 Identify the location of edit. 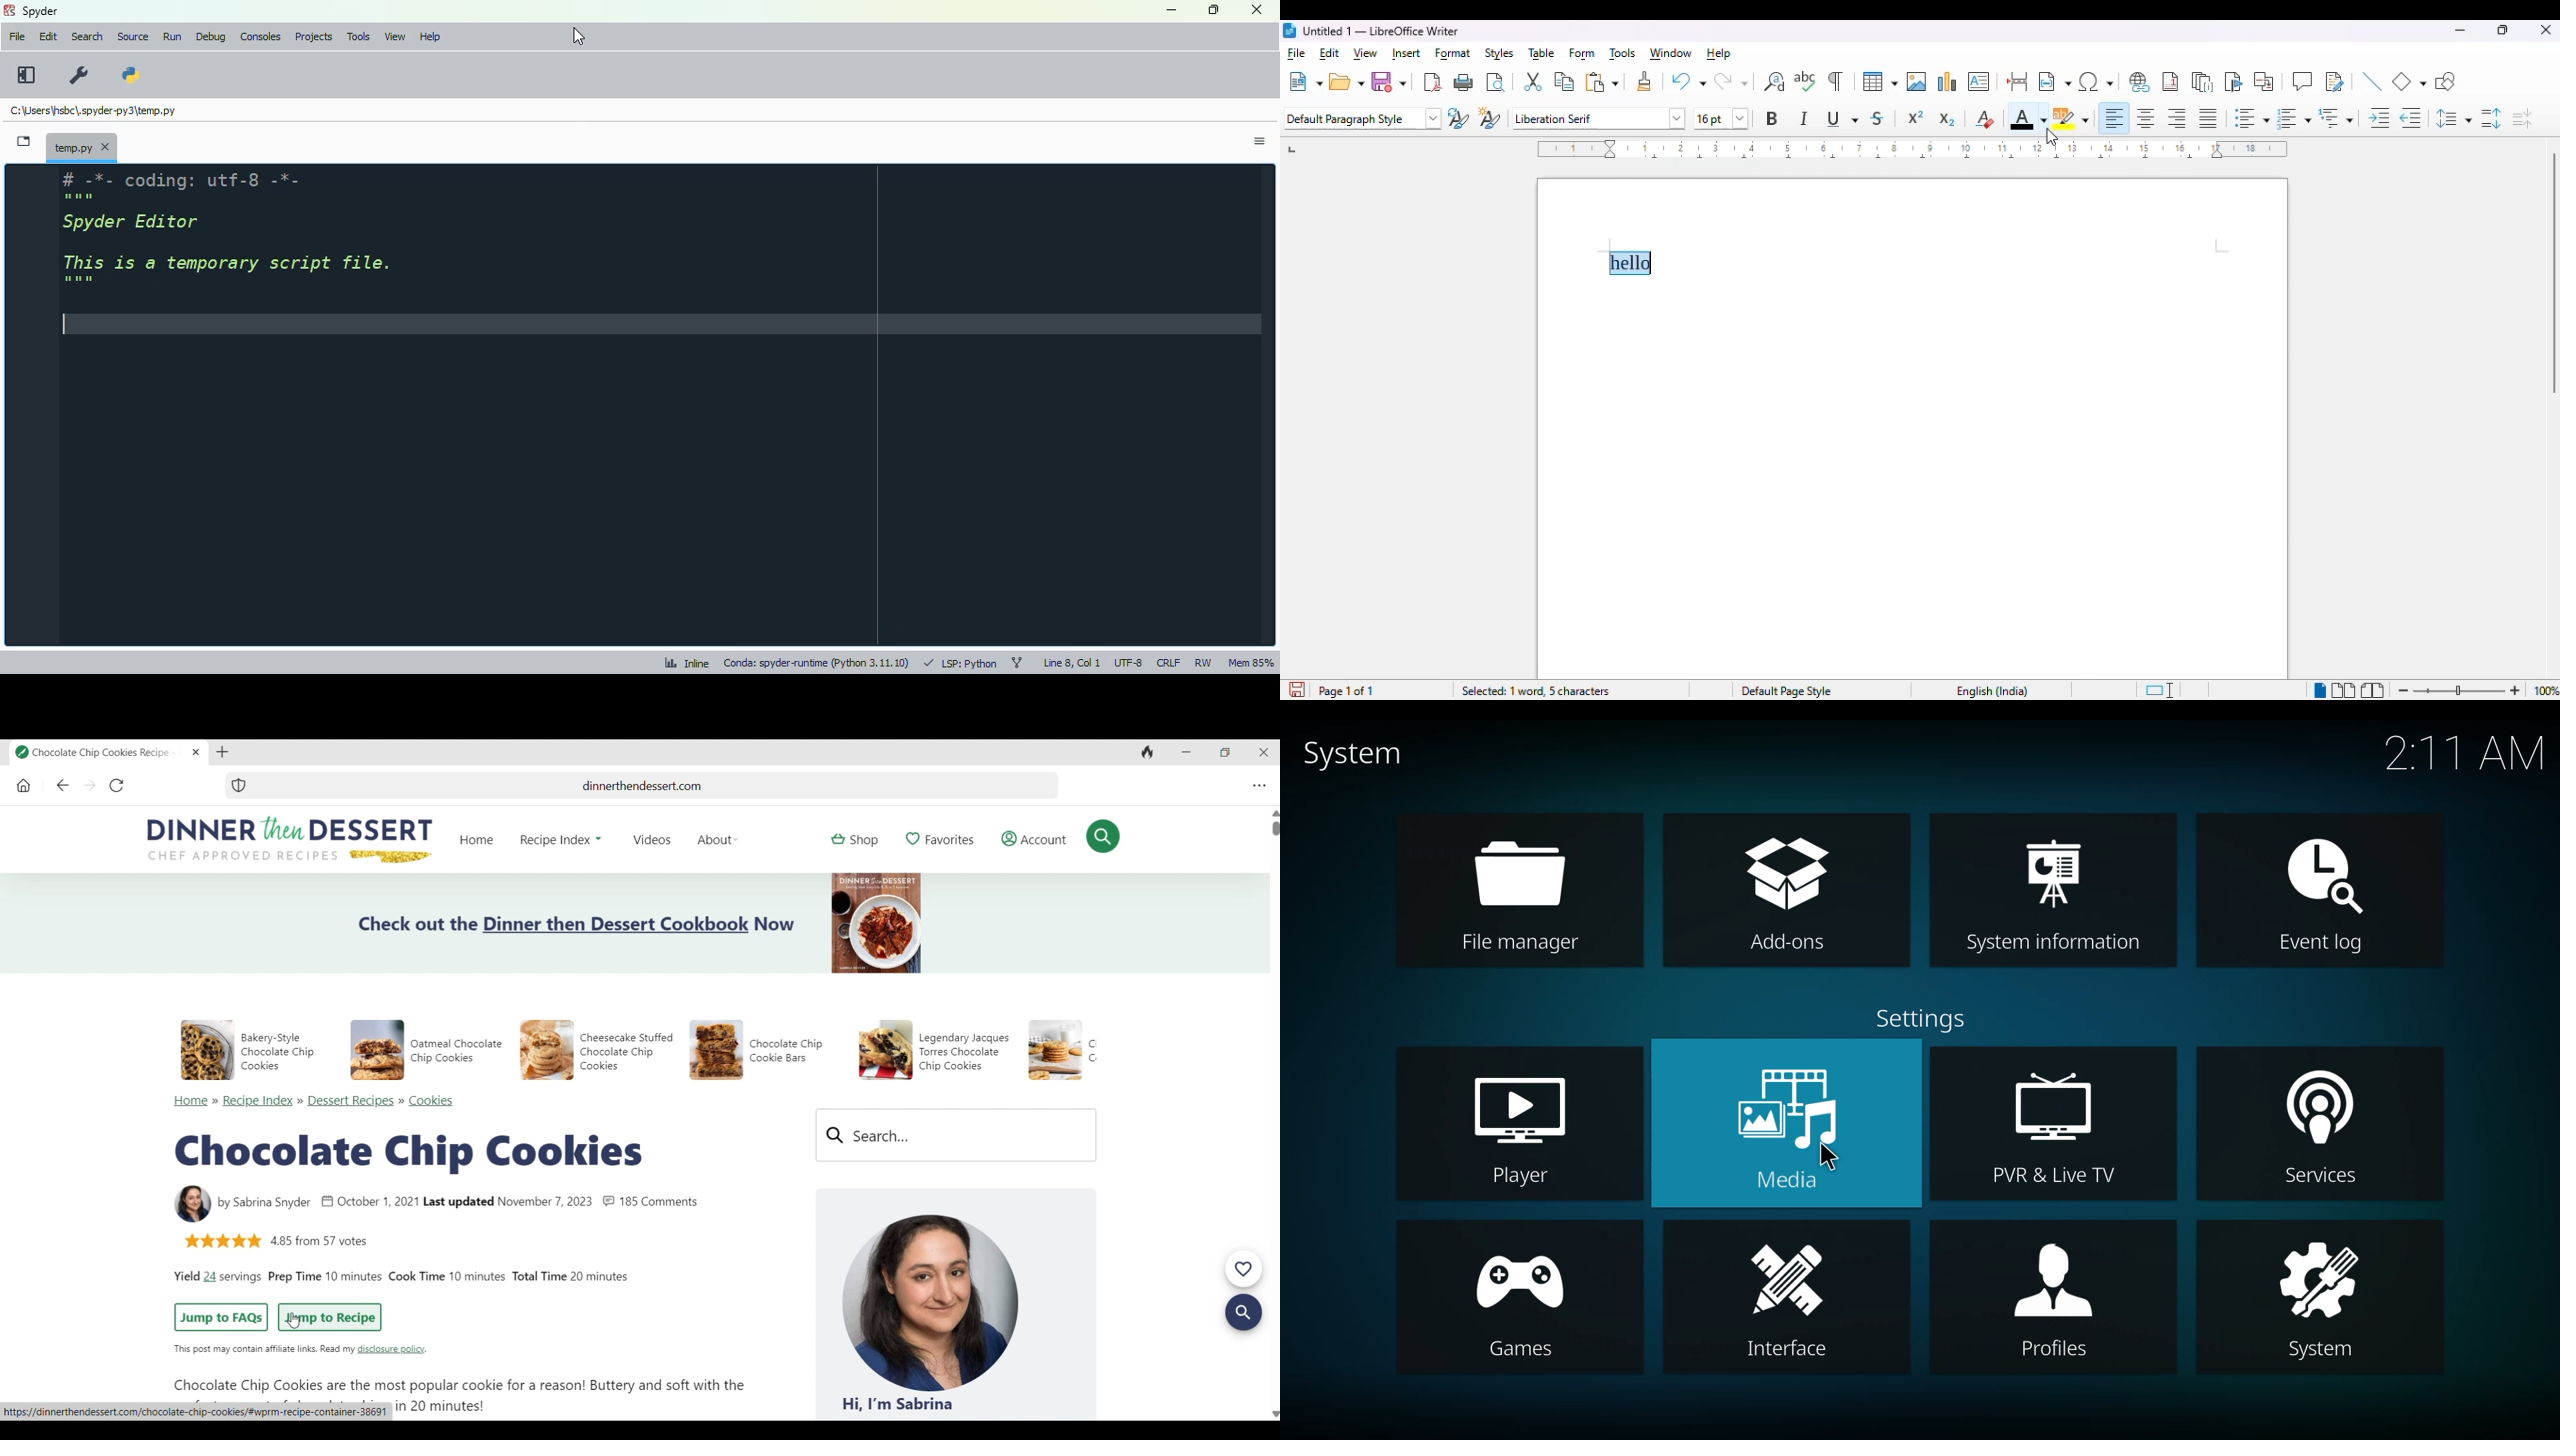
(1330, 53).